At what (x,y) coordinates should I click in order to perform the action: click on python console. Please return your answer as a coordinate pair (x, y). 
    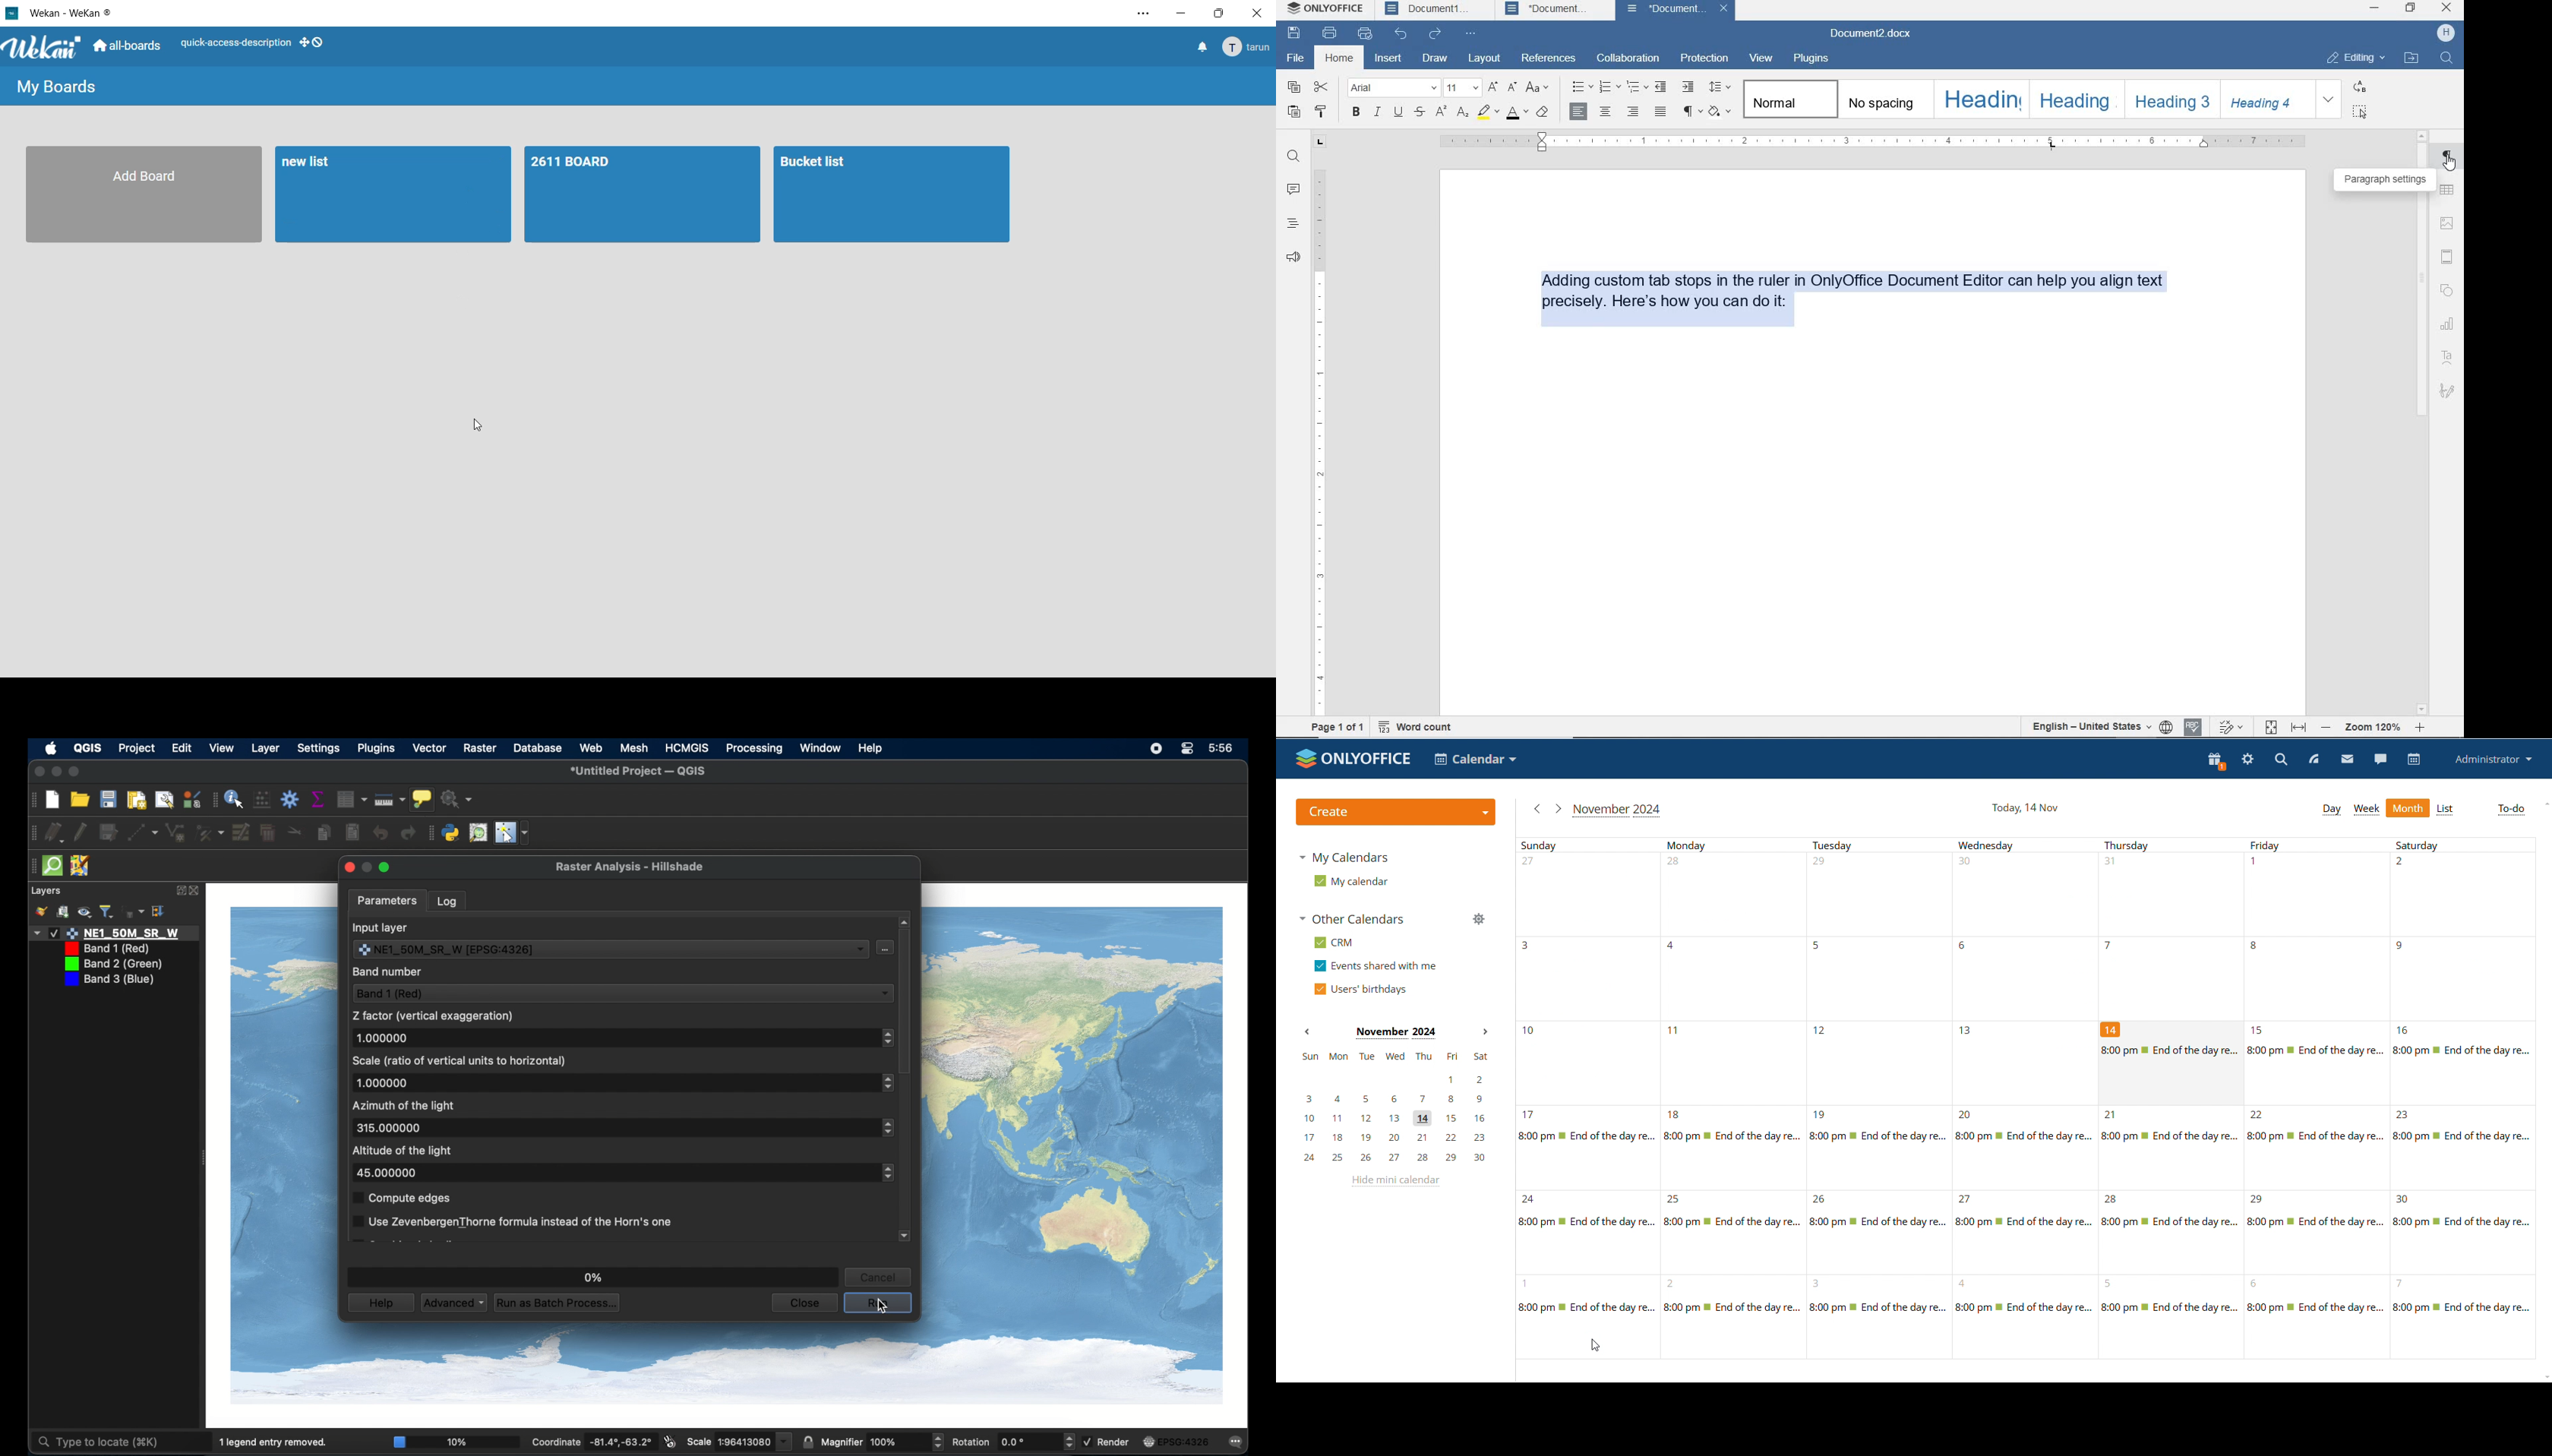
    Looking at the image, I should click on (451, 833).